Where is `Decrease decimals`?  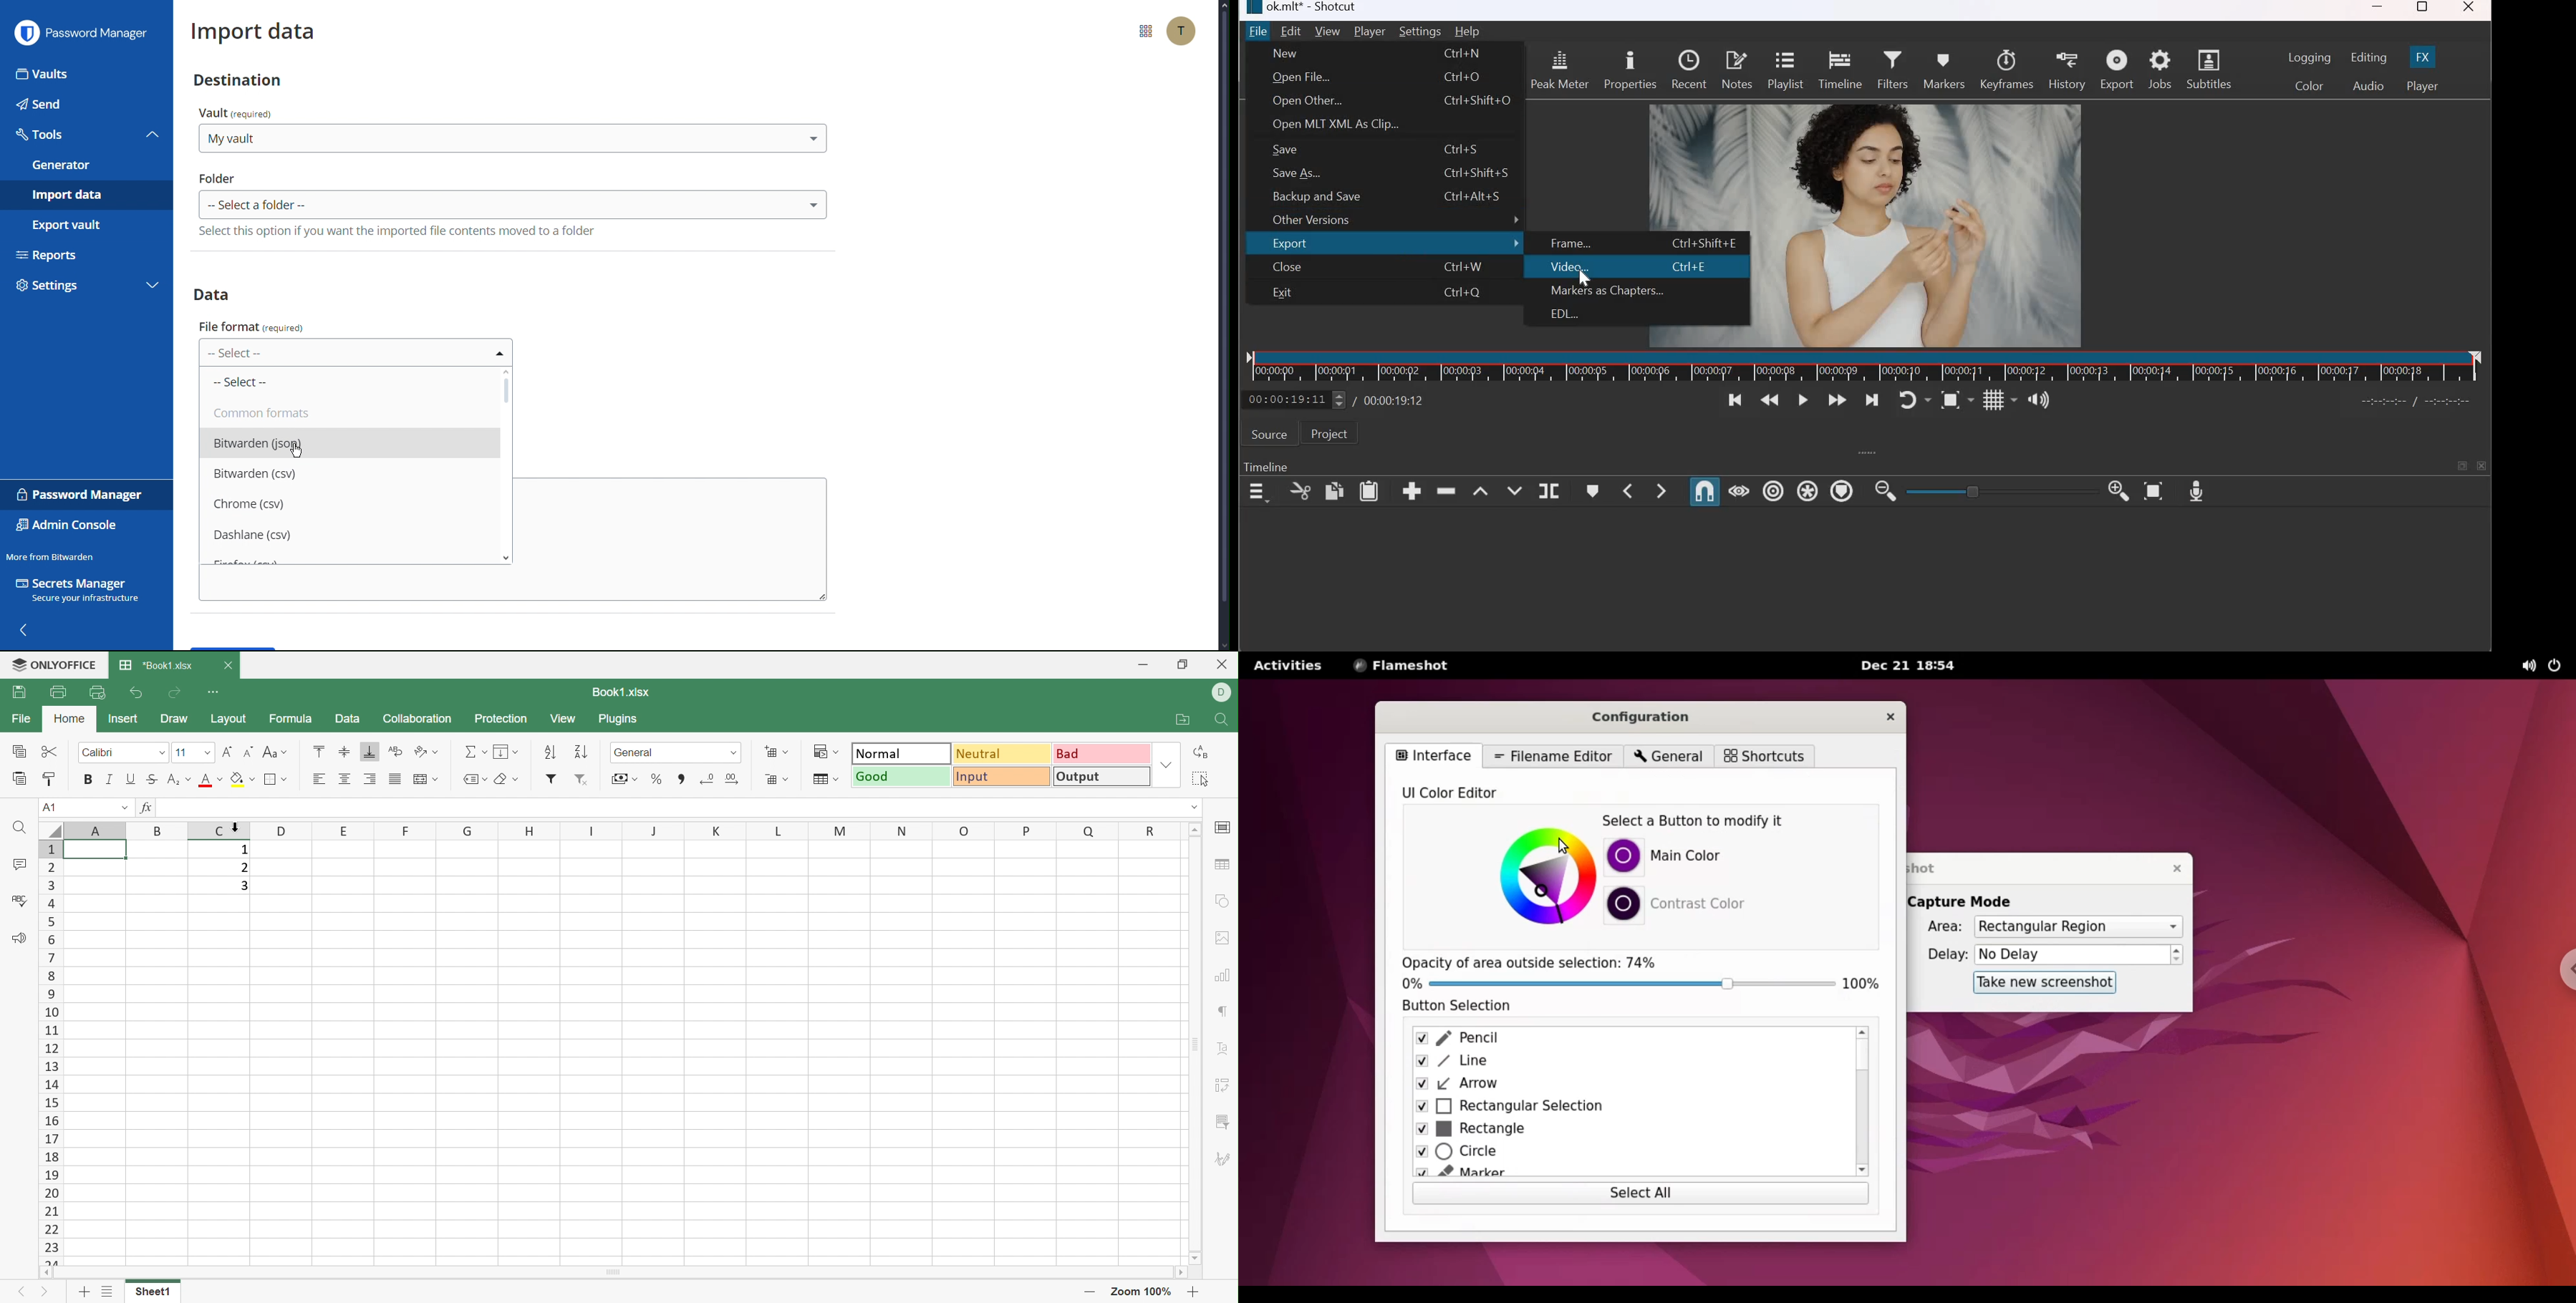 Decrease decimals is located at coordinates (708, 779).